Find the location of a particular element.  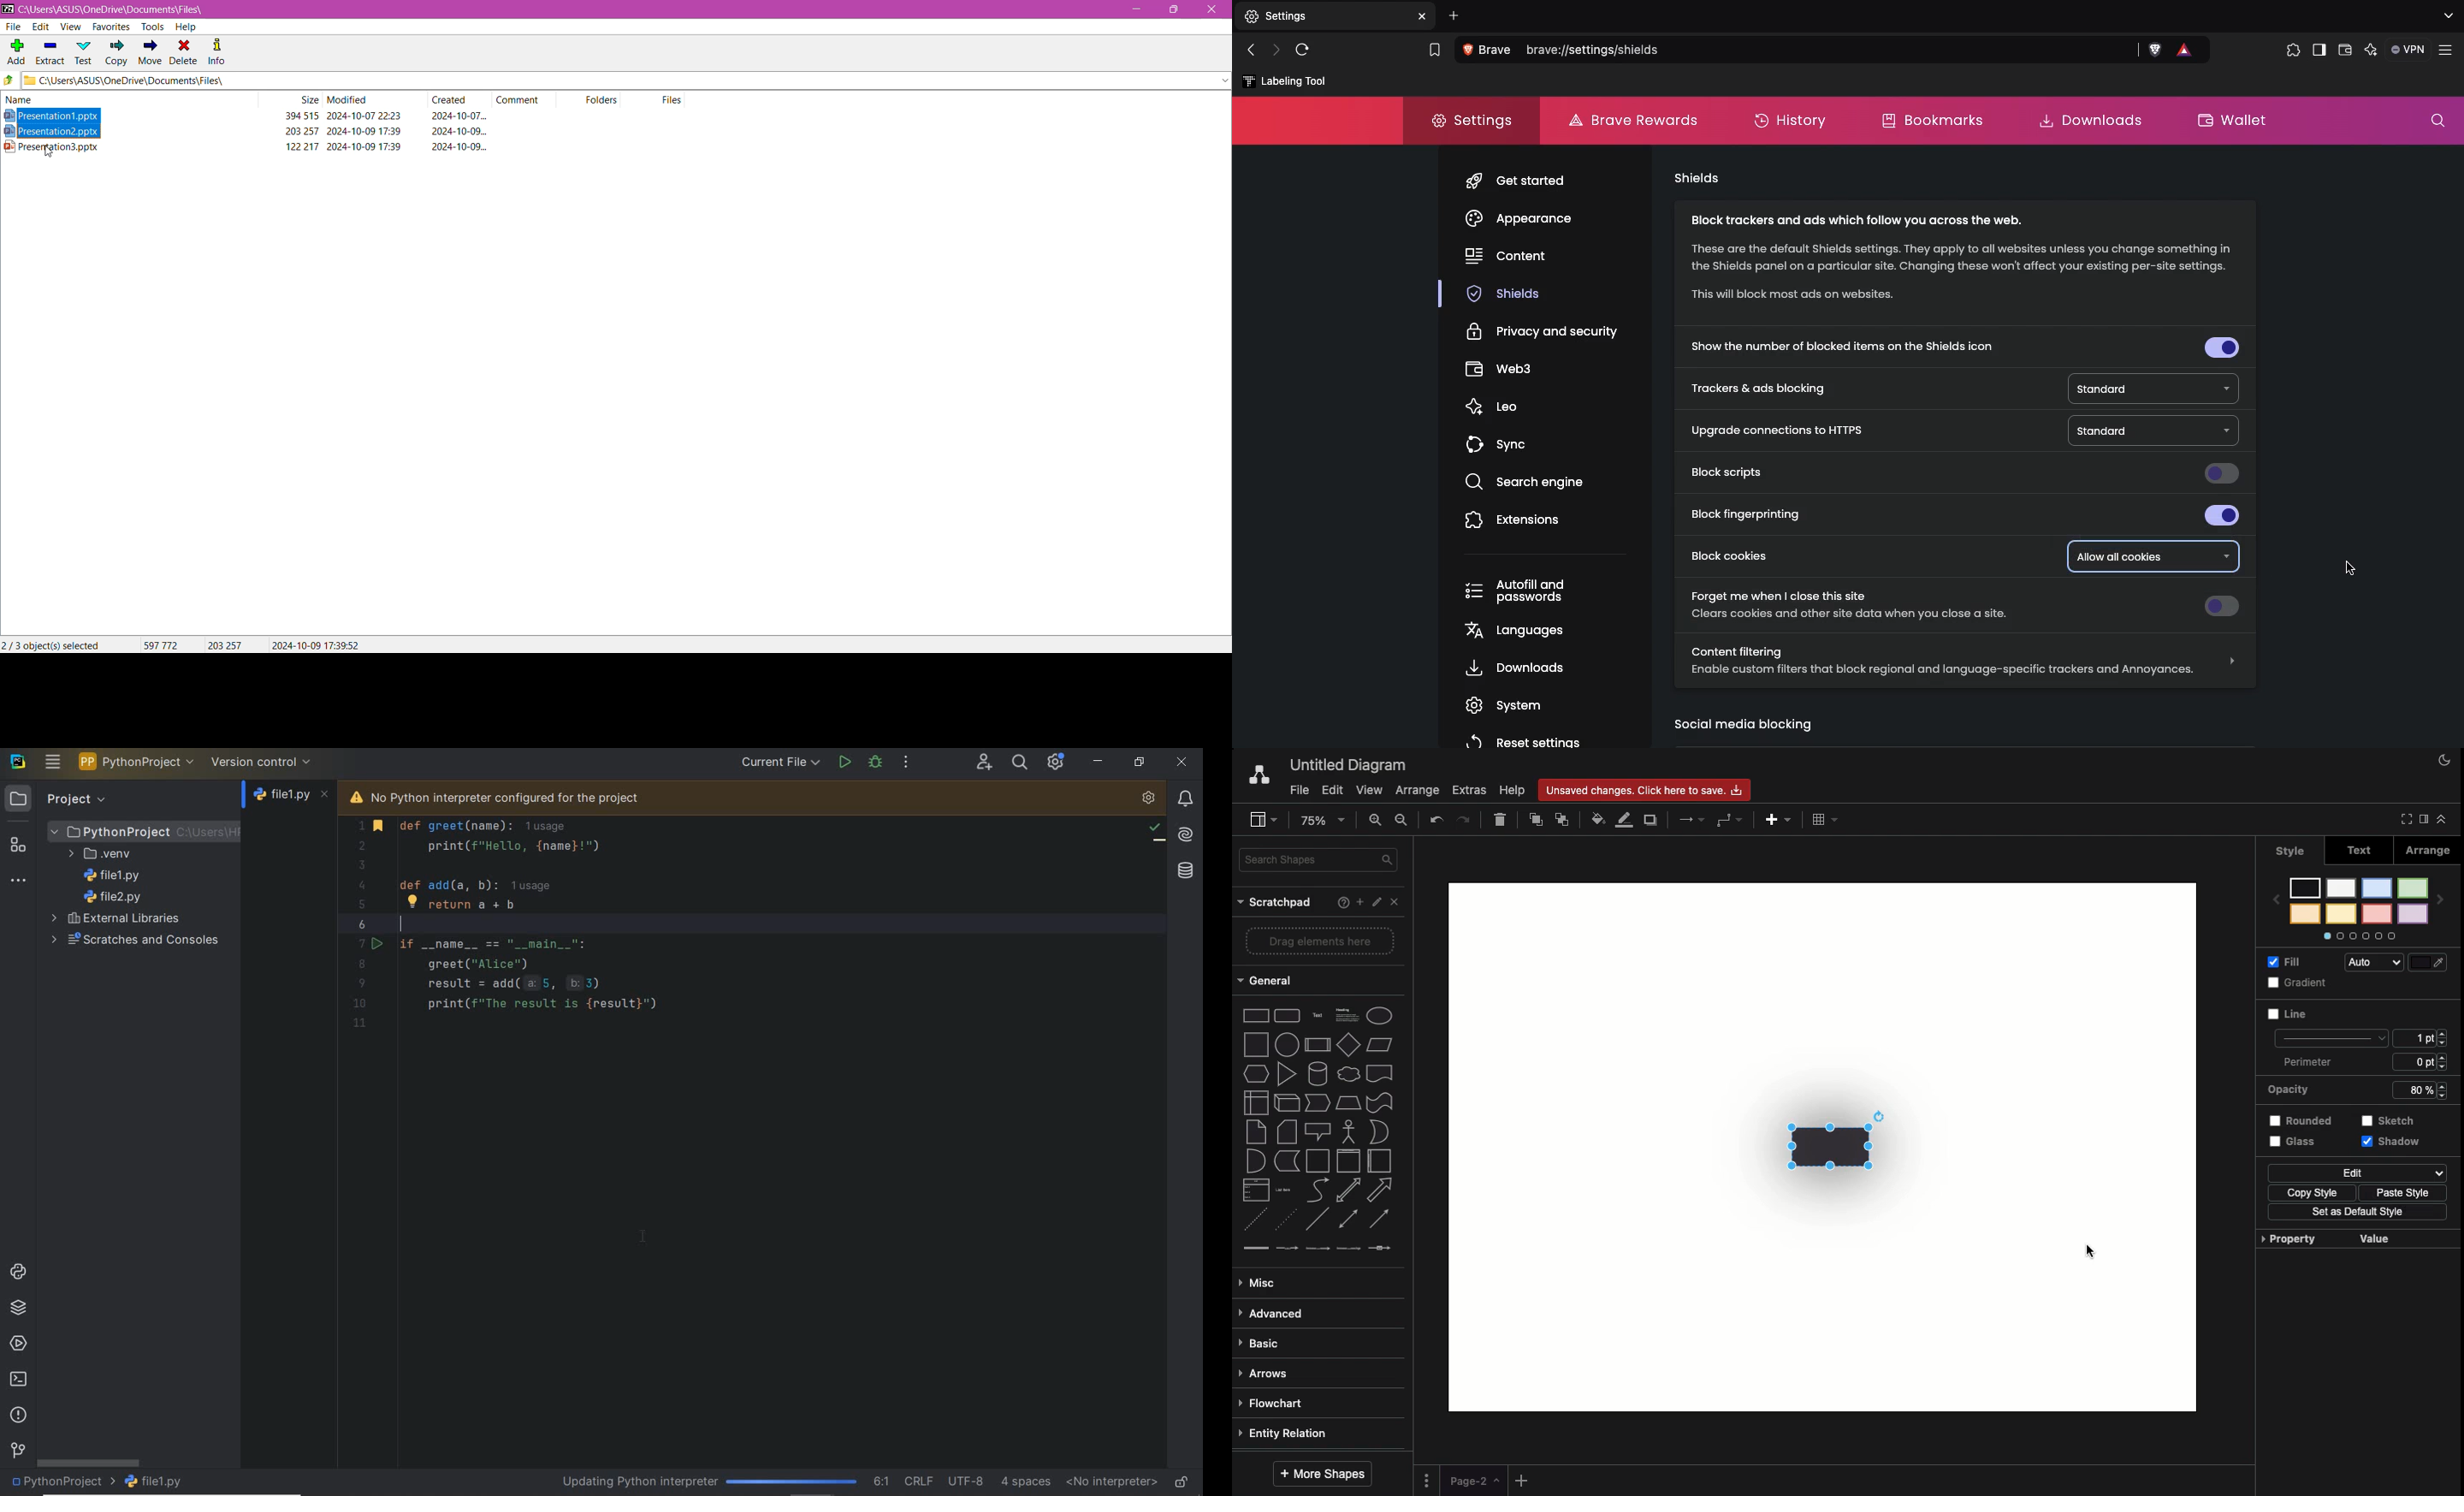

Full screen is located at coordinates (2403, 819).